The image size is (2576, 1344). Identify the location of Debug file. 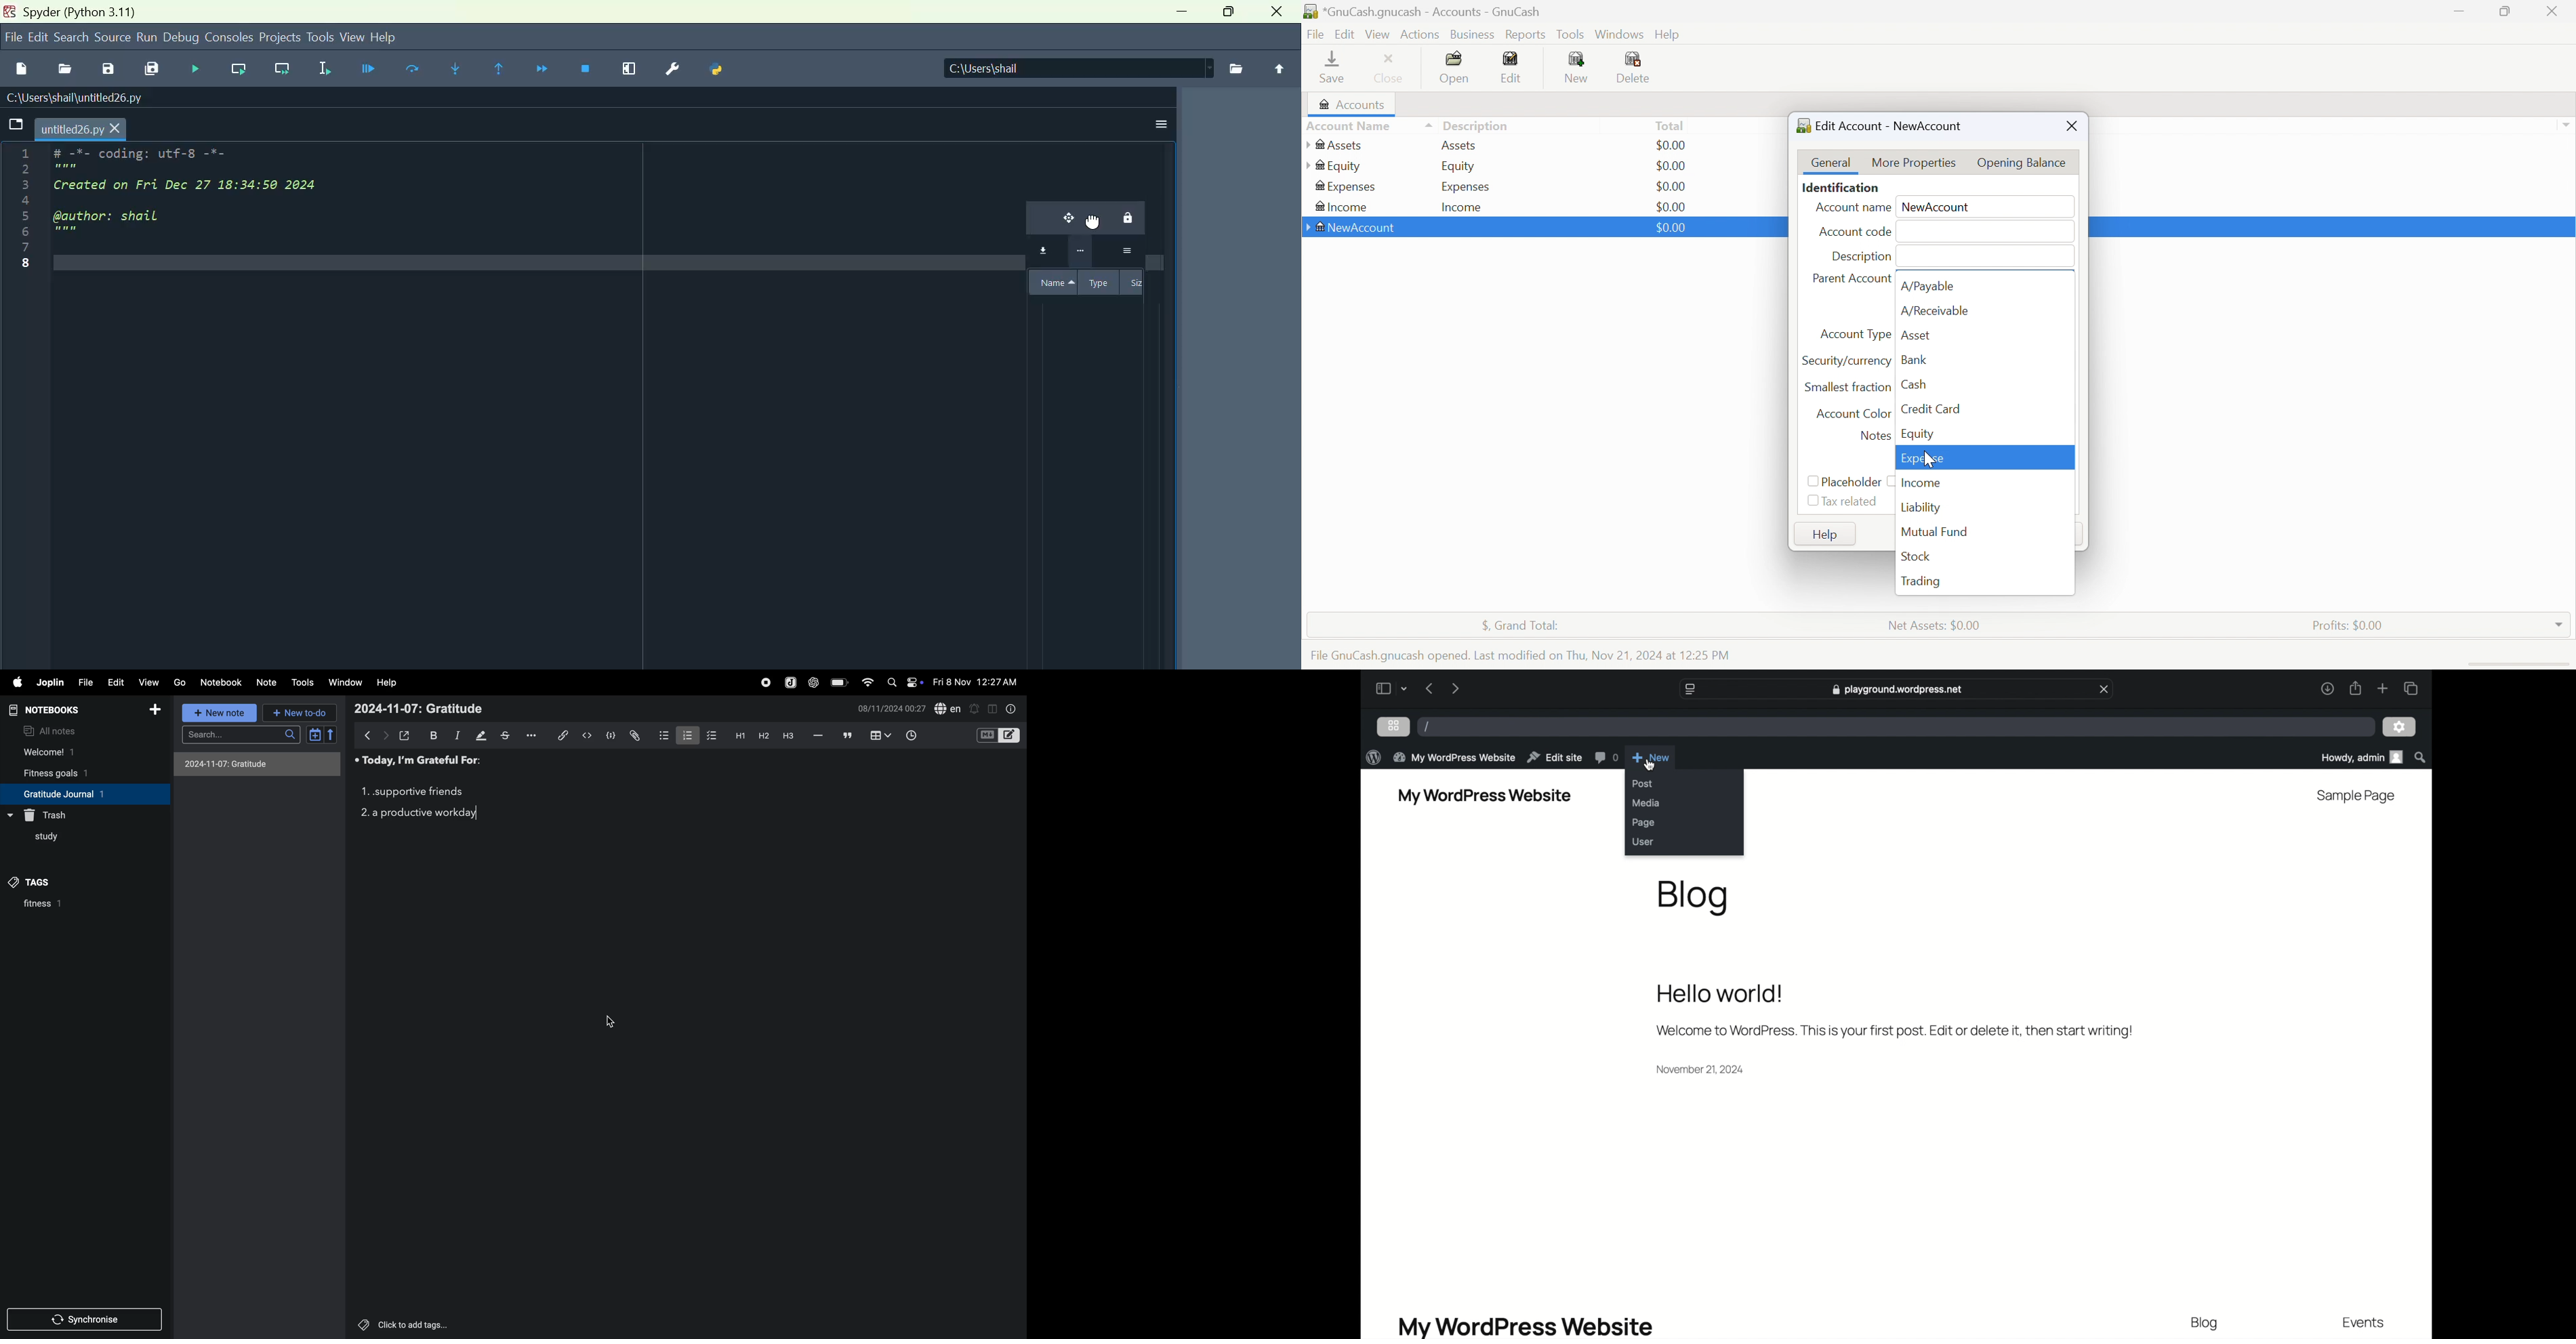
(365, 69).